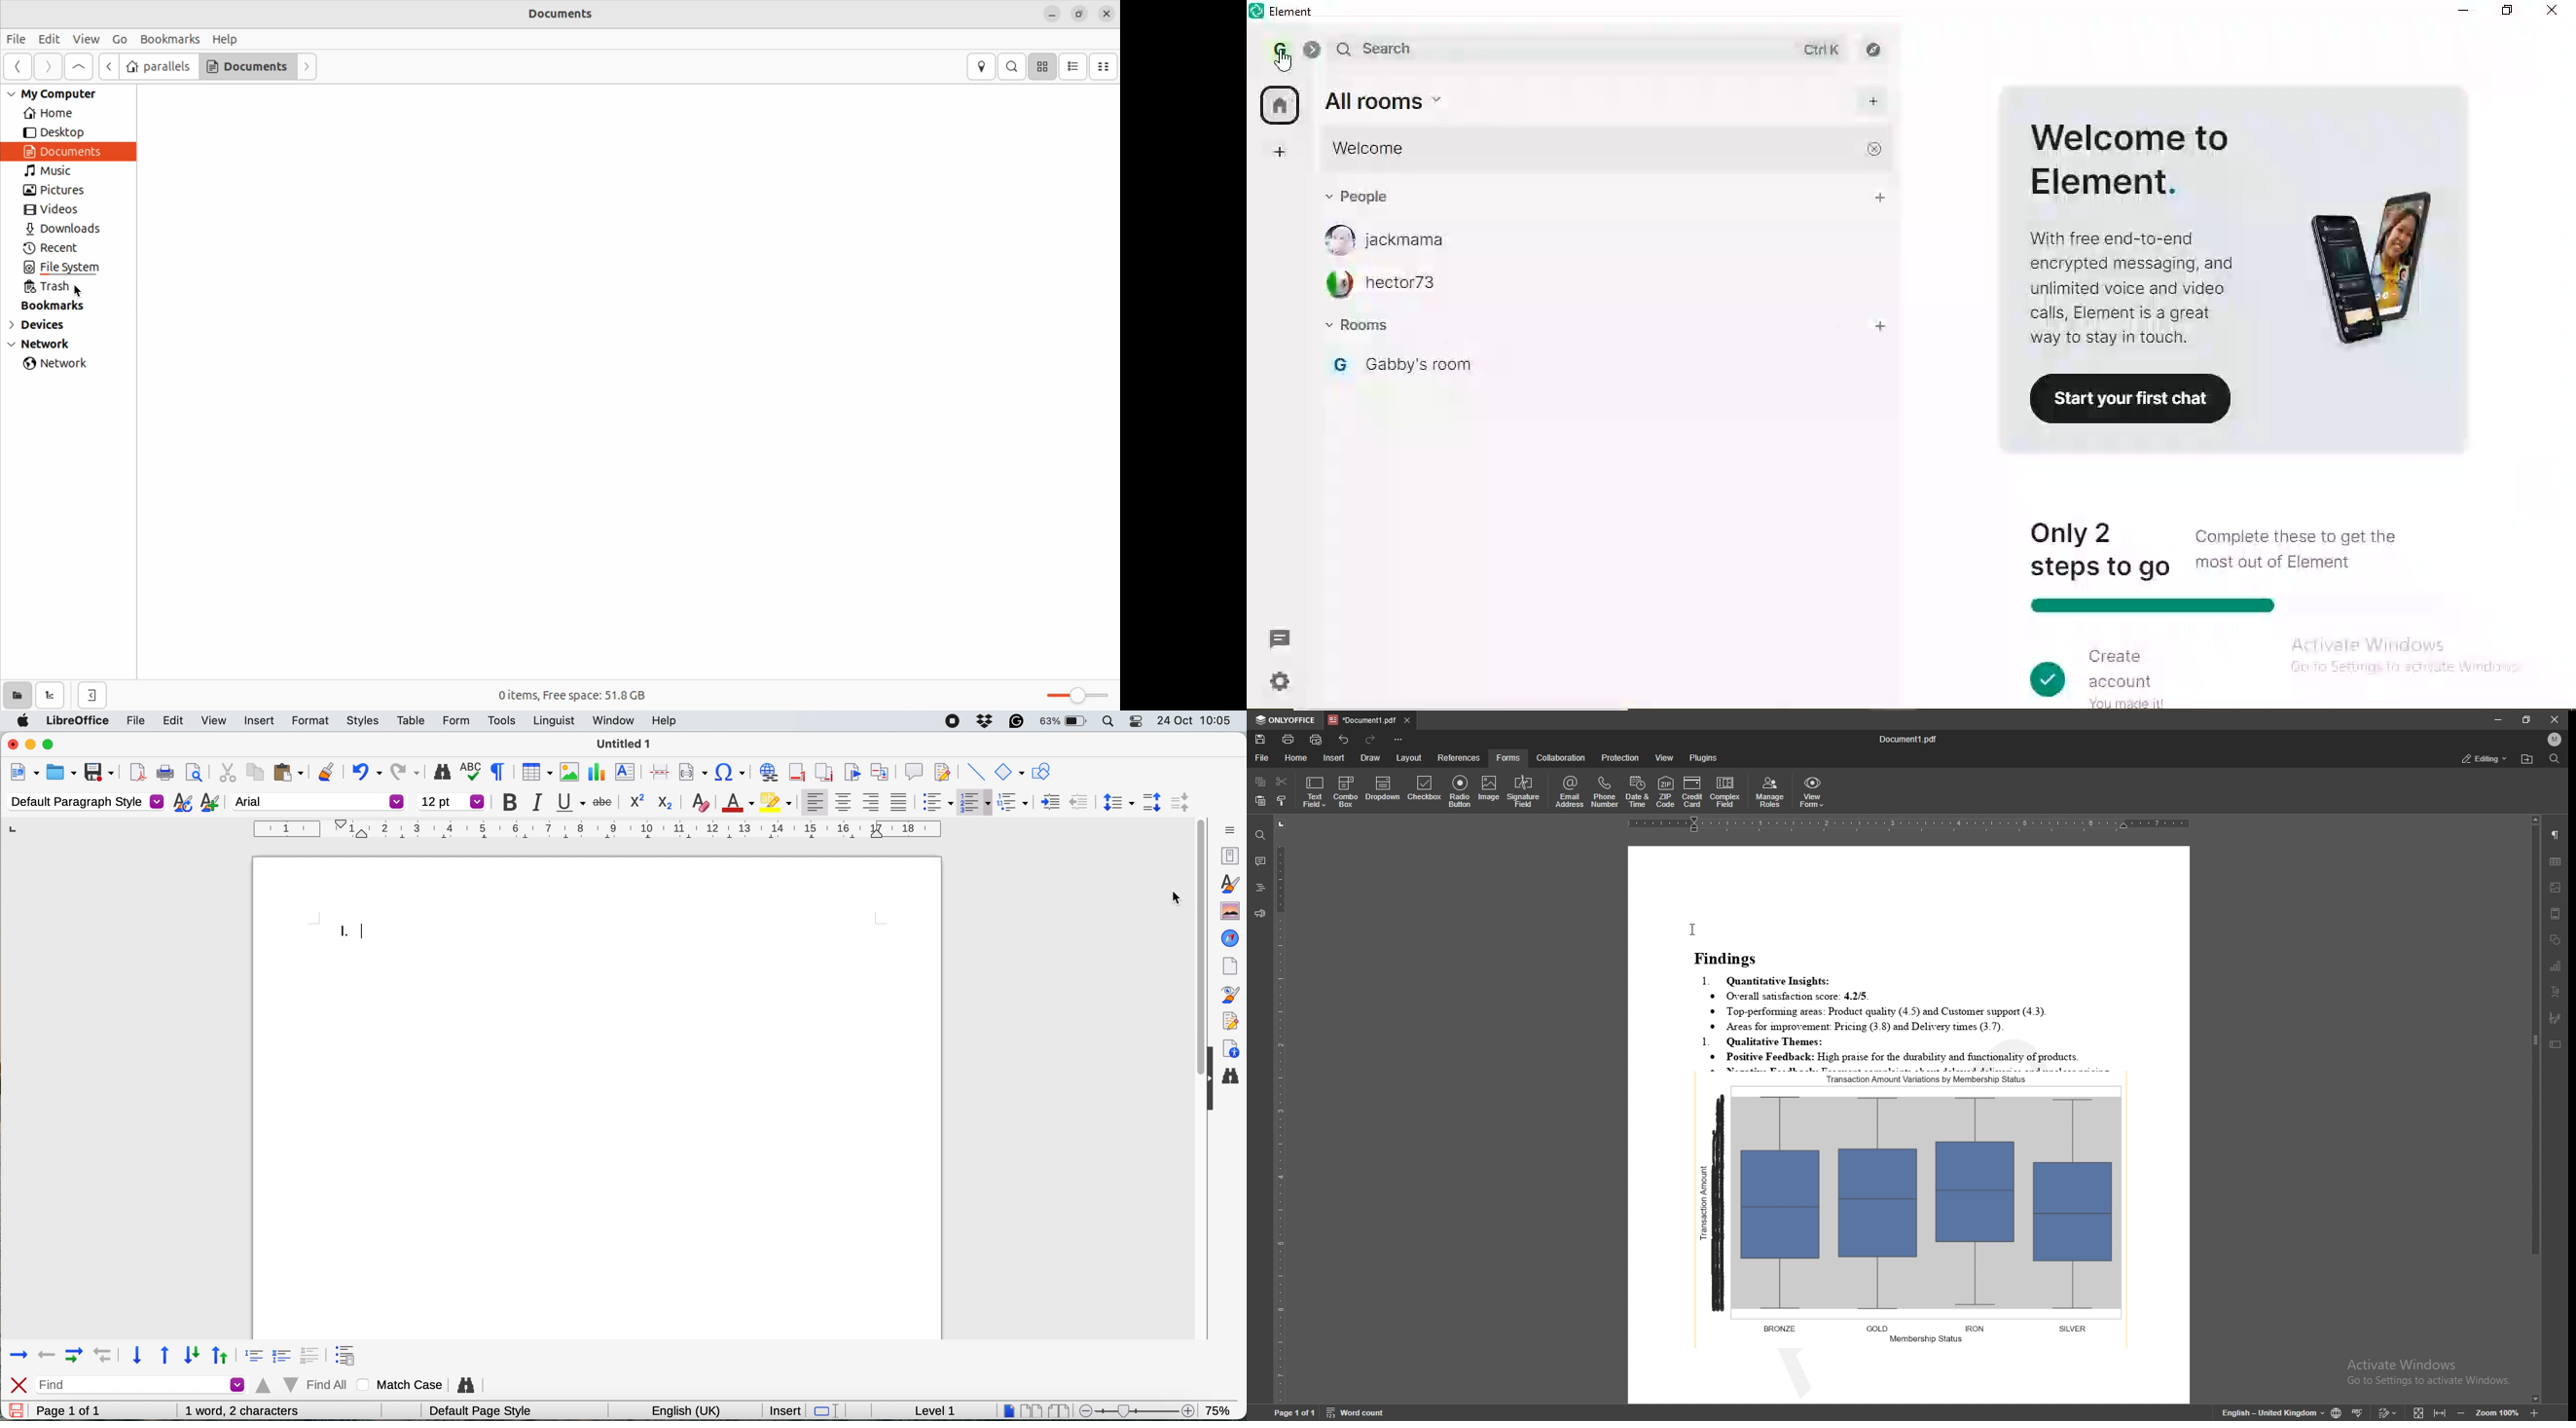  What do you see at coordinates (501, 771) in the screenshot?
I see `toggle formatting marks` at bounding box center [501, 771].